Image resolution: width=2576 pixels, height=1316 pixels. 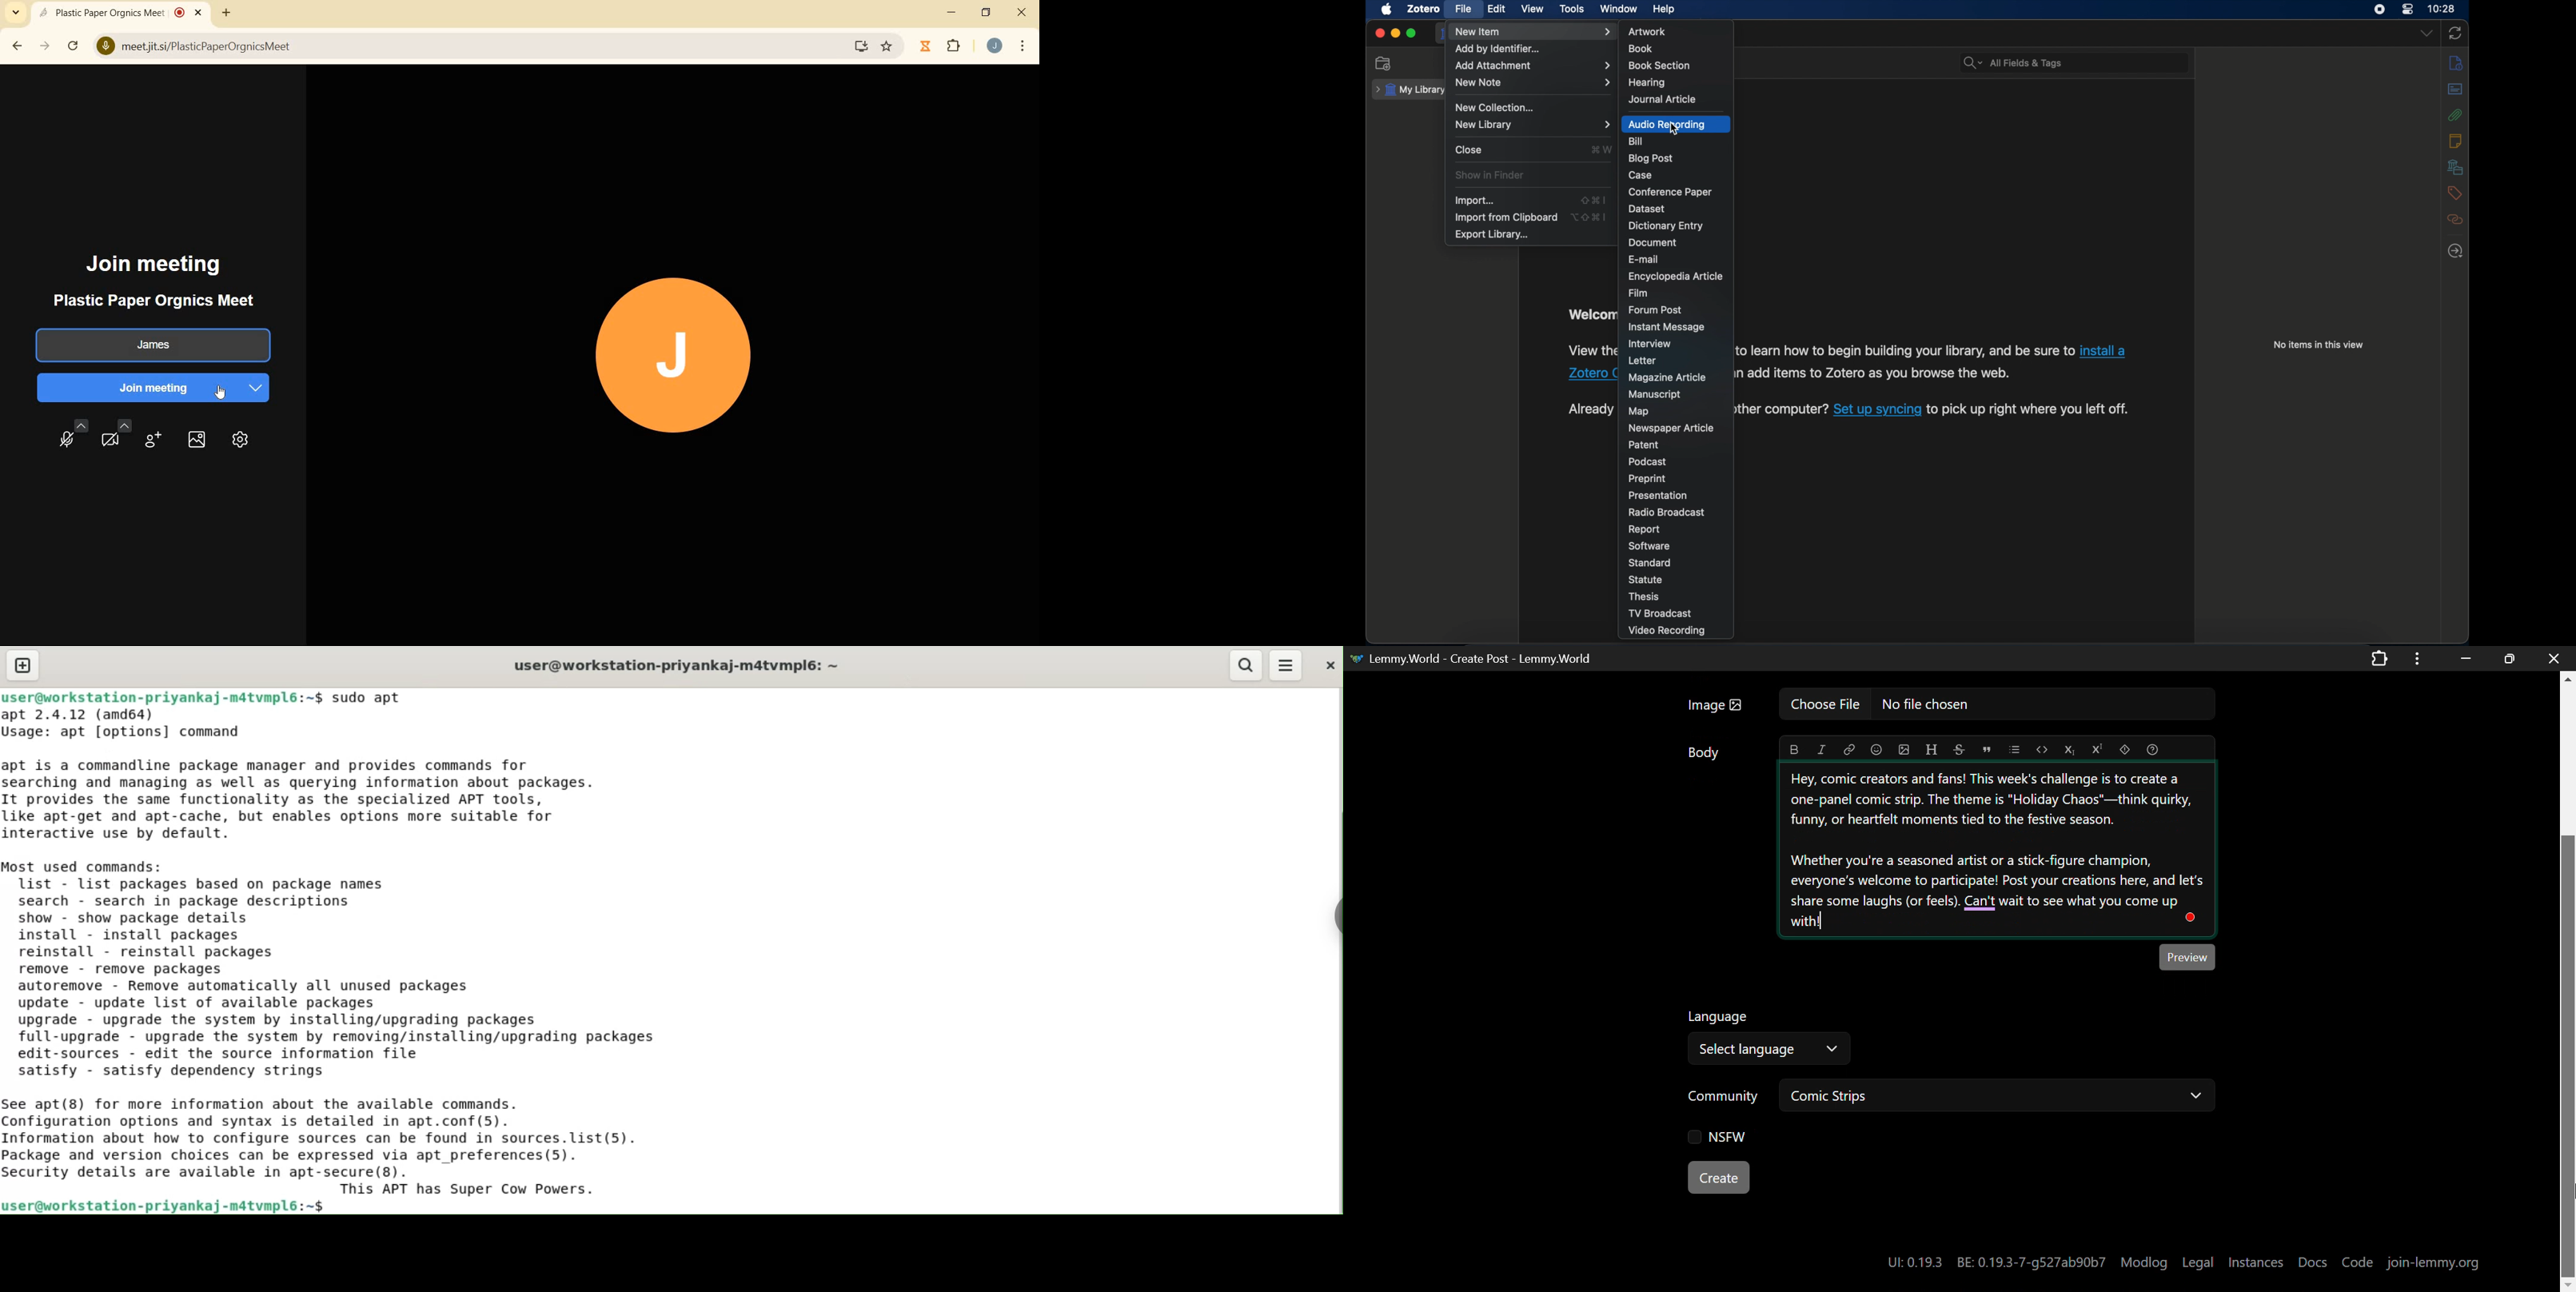 I want to click on notes, so click(x=2455, y=141).